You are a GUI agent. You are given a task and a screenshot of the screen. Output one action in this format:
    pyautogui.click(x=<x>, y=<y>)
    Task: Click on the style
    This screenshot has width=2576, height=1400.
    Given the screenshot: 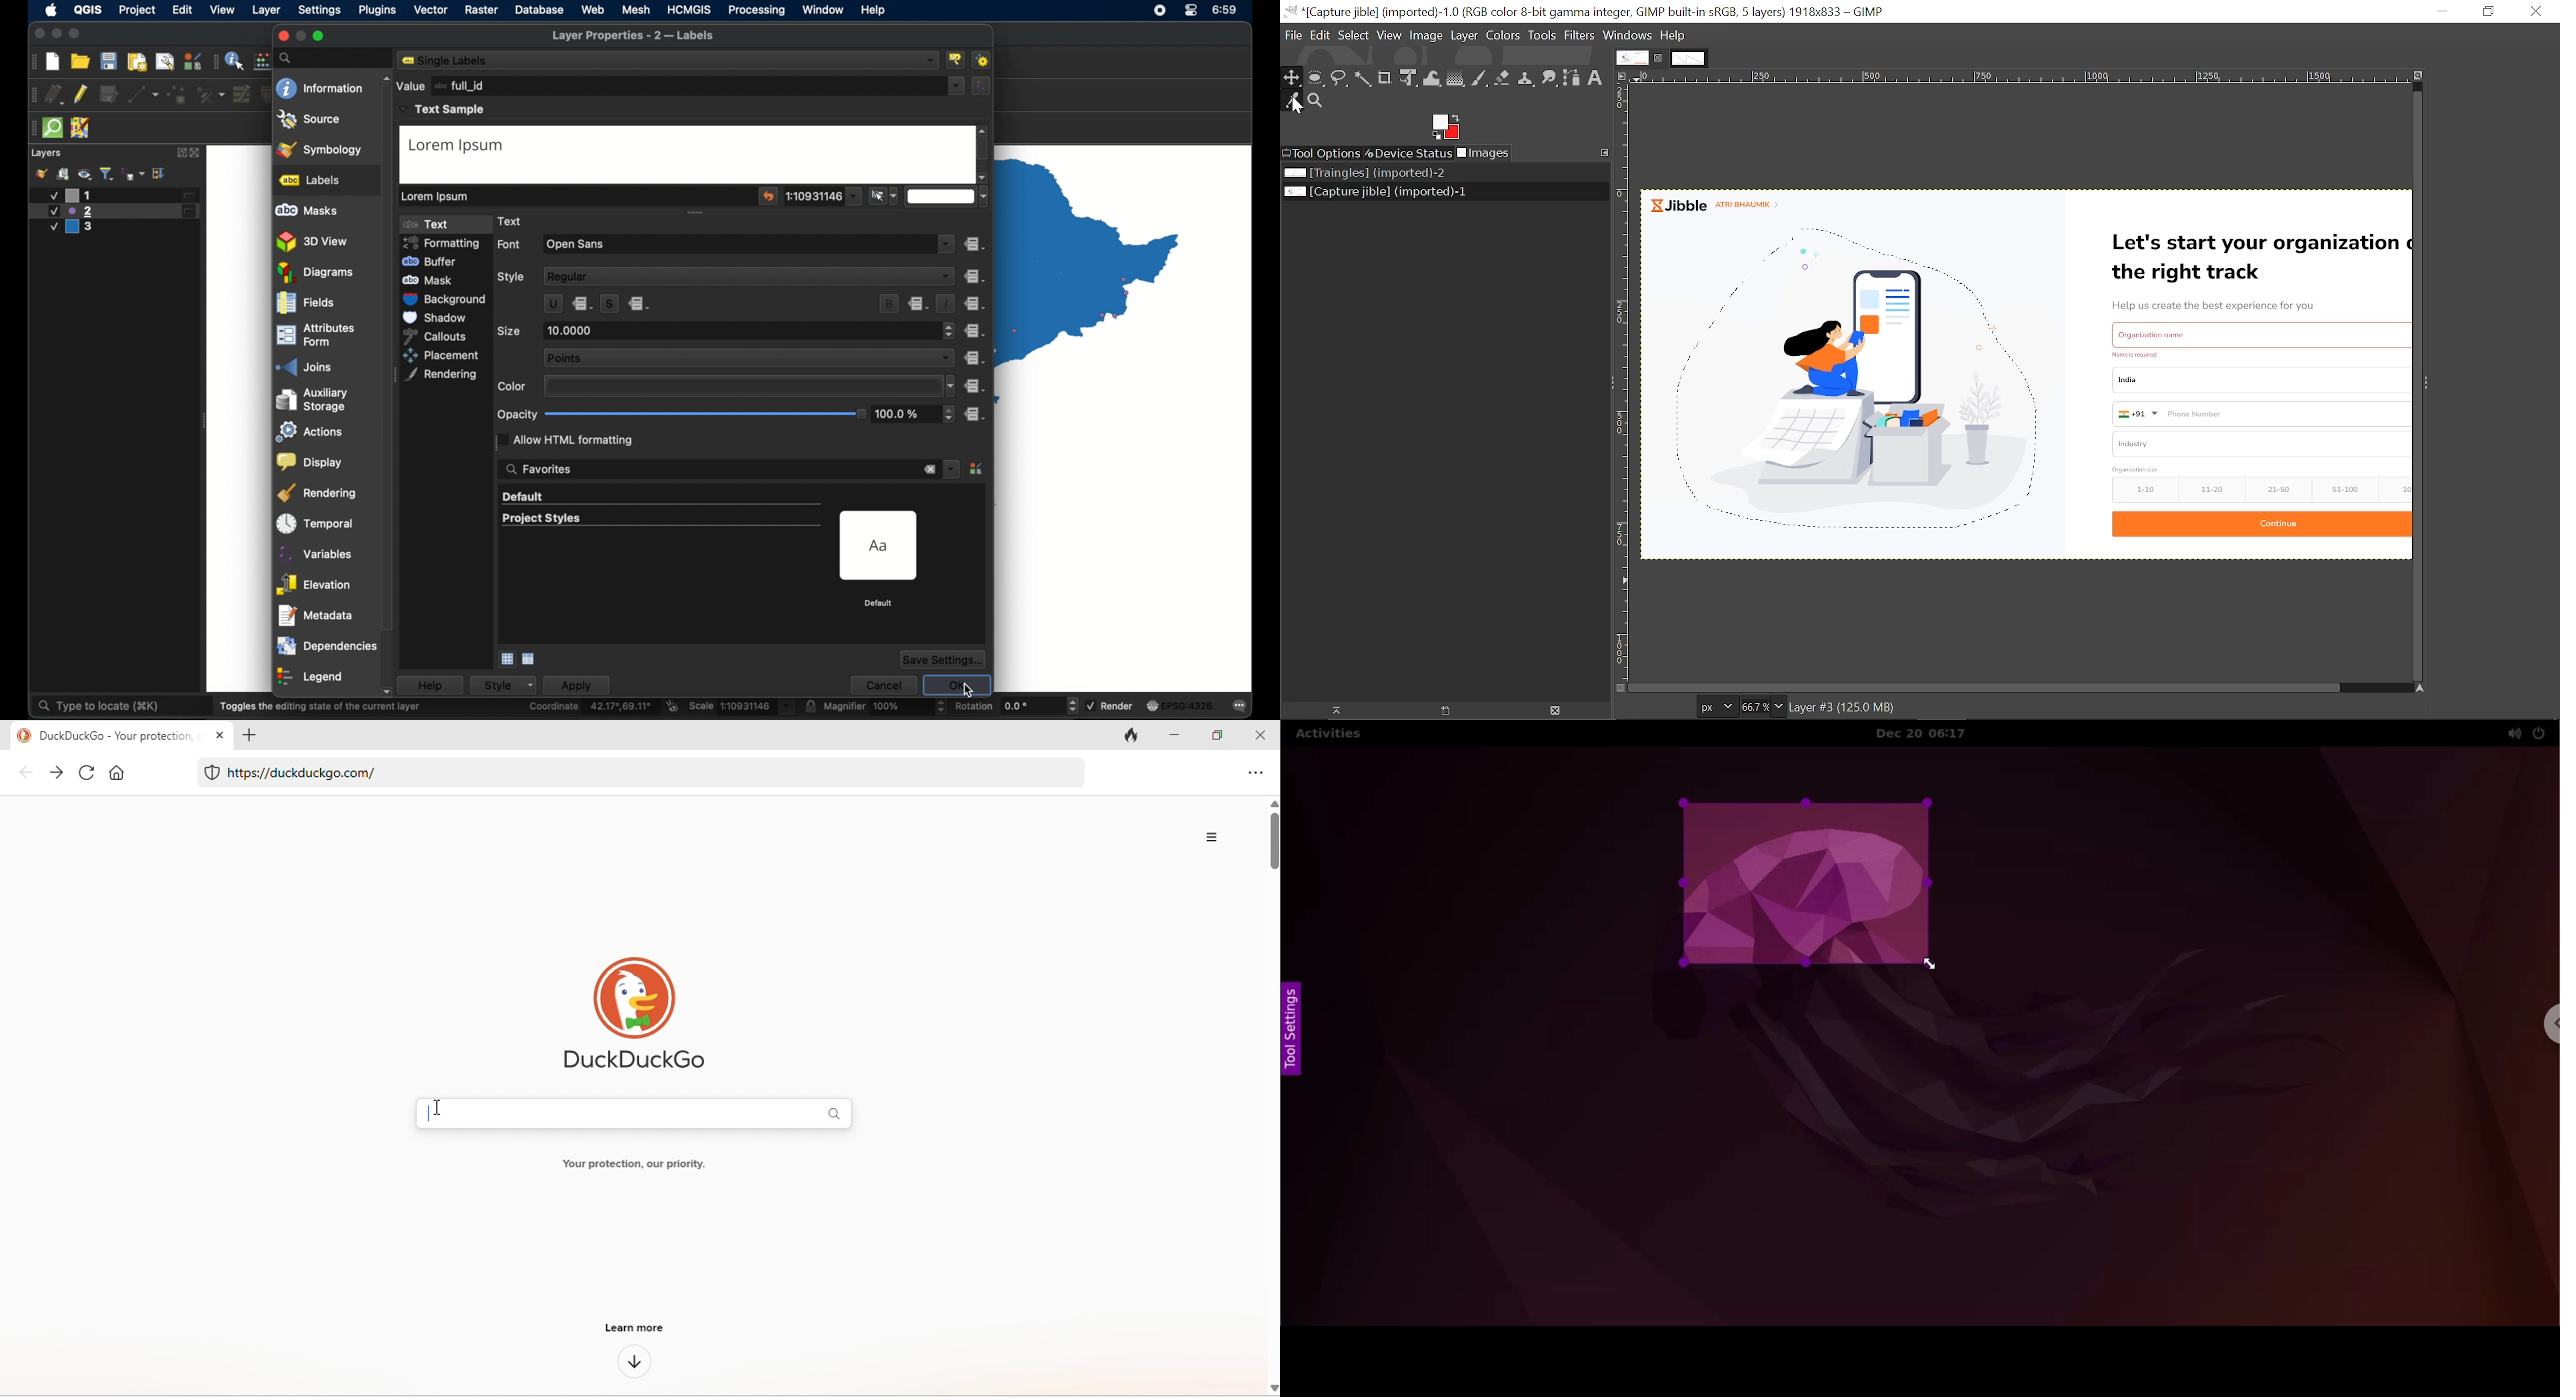 What is the action you would take?
    pyautogui.click(x=509, y=685)
    